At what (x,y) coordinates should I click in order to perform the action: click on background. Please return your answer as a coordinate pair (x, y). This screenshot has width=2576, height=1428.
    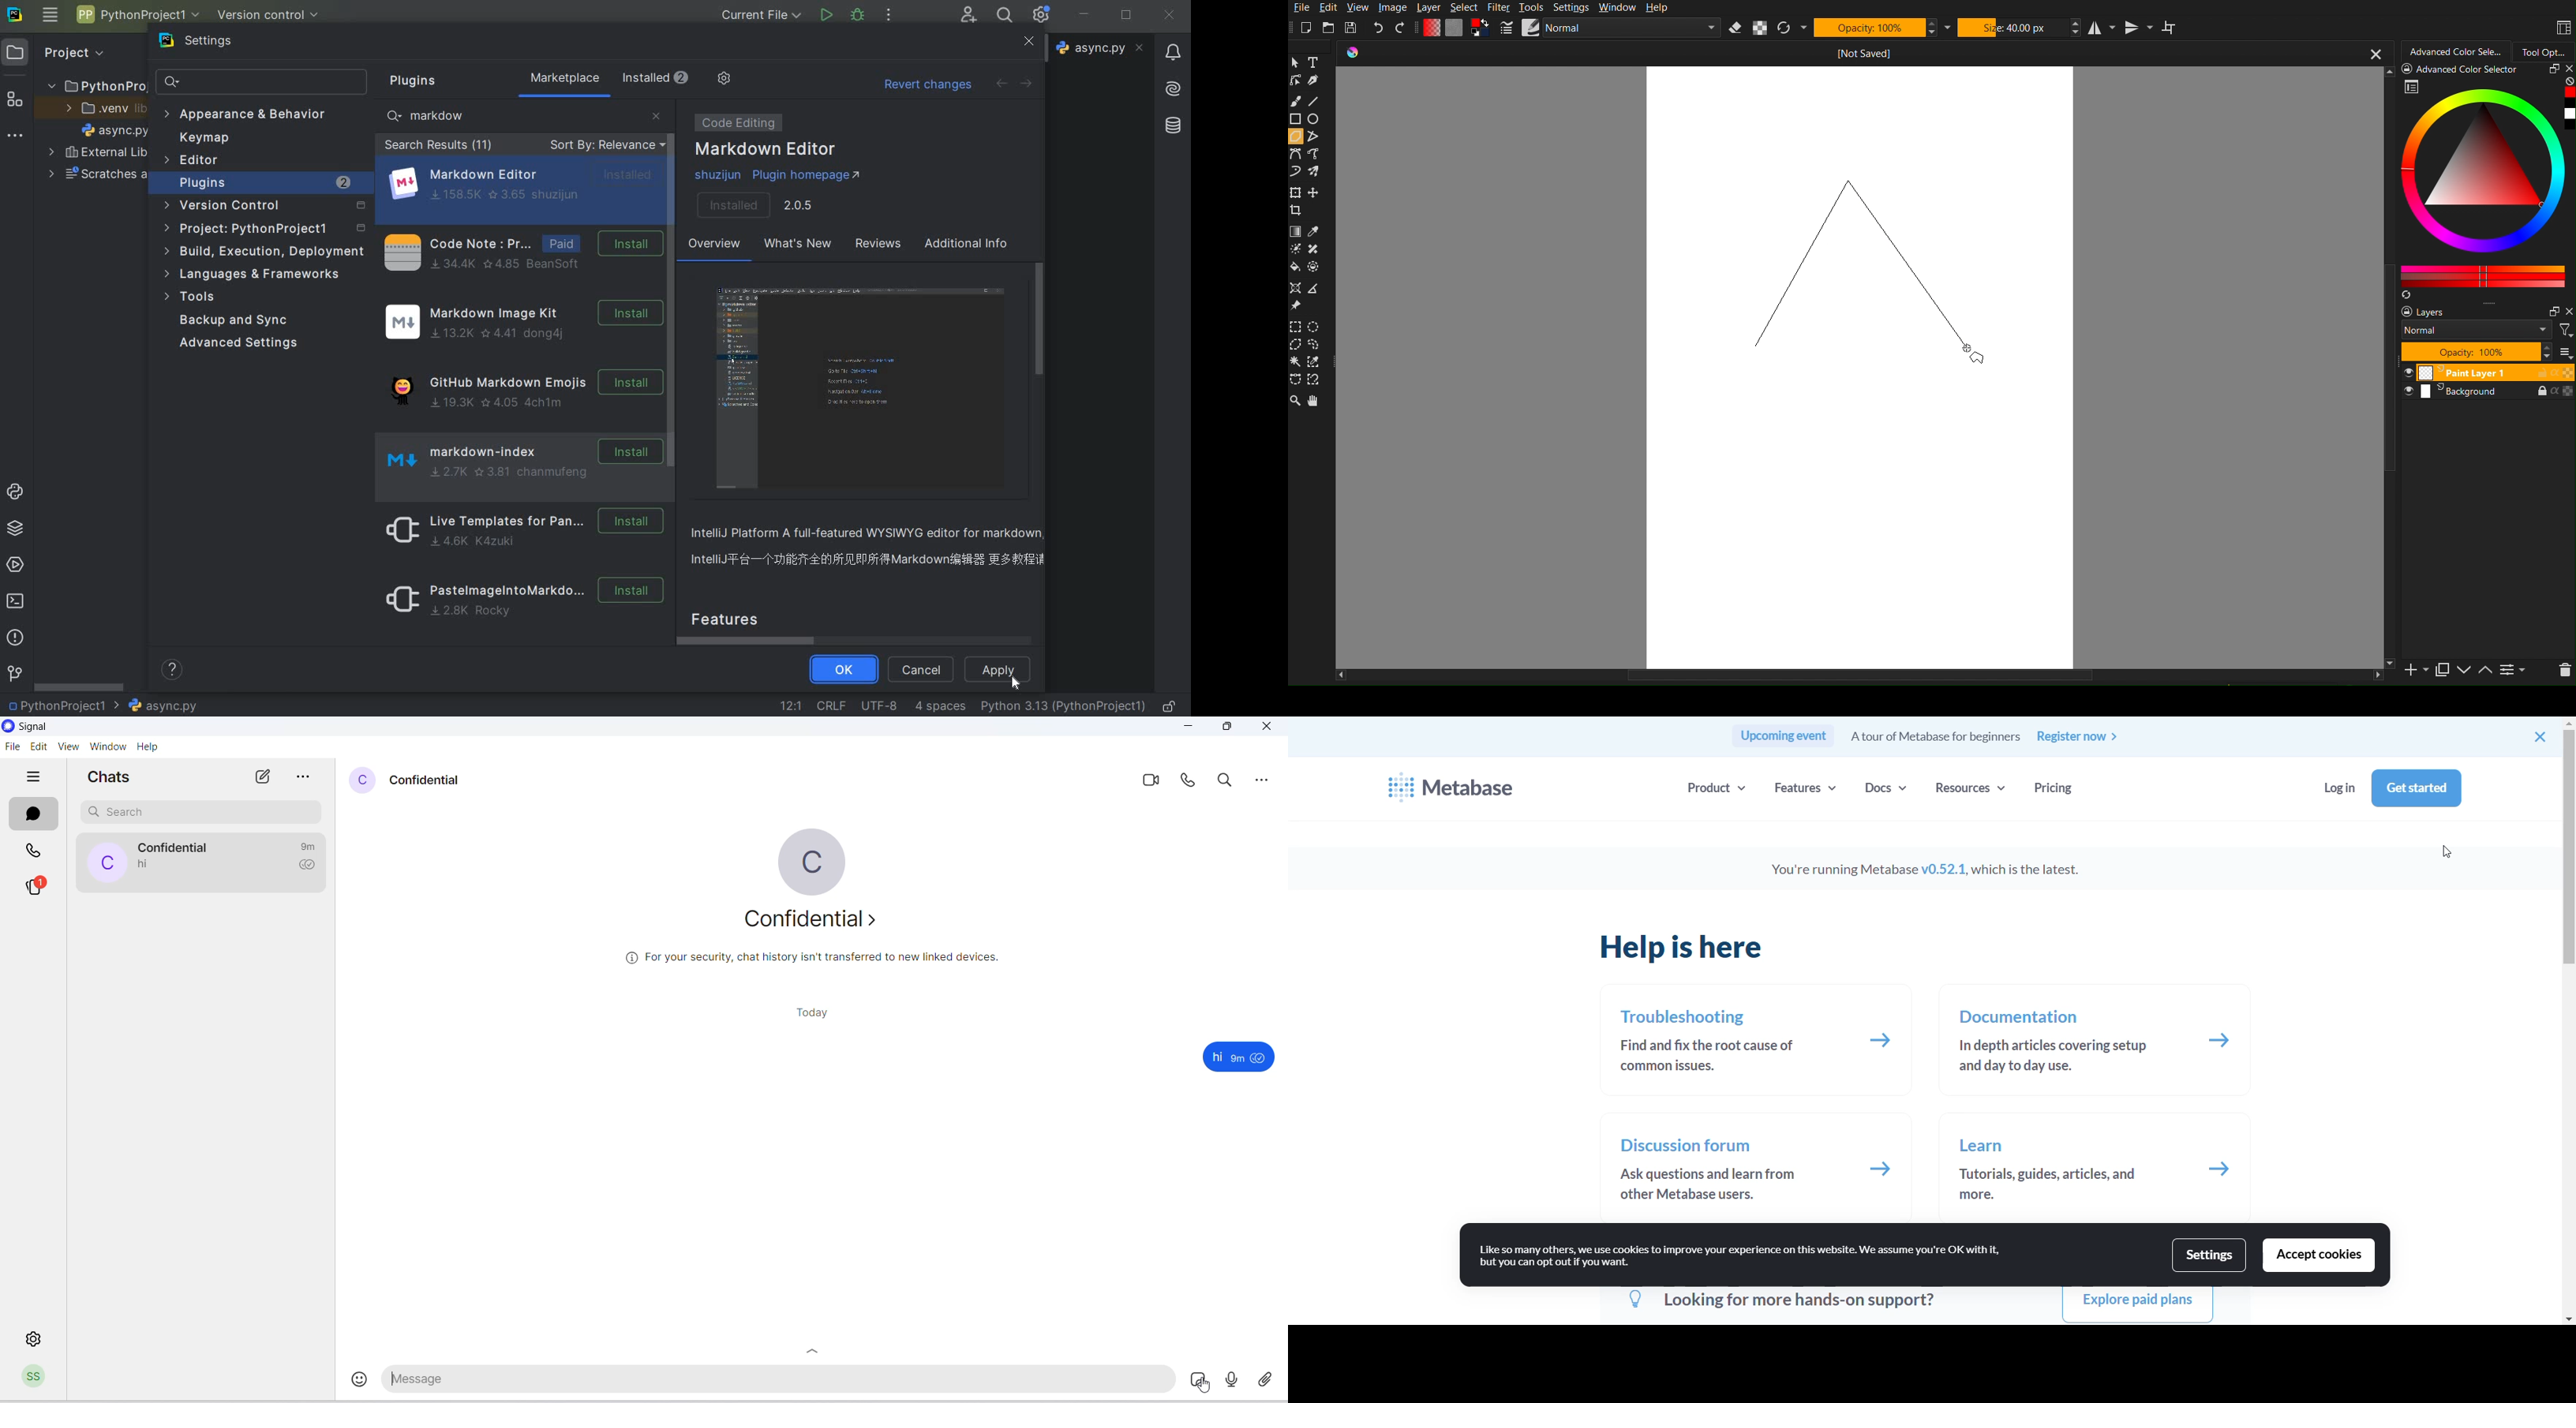
    Looking at the image, I should click on (2489, 395).